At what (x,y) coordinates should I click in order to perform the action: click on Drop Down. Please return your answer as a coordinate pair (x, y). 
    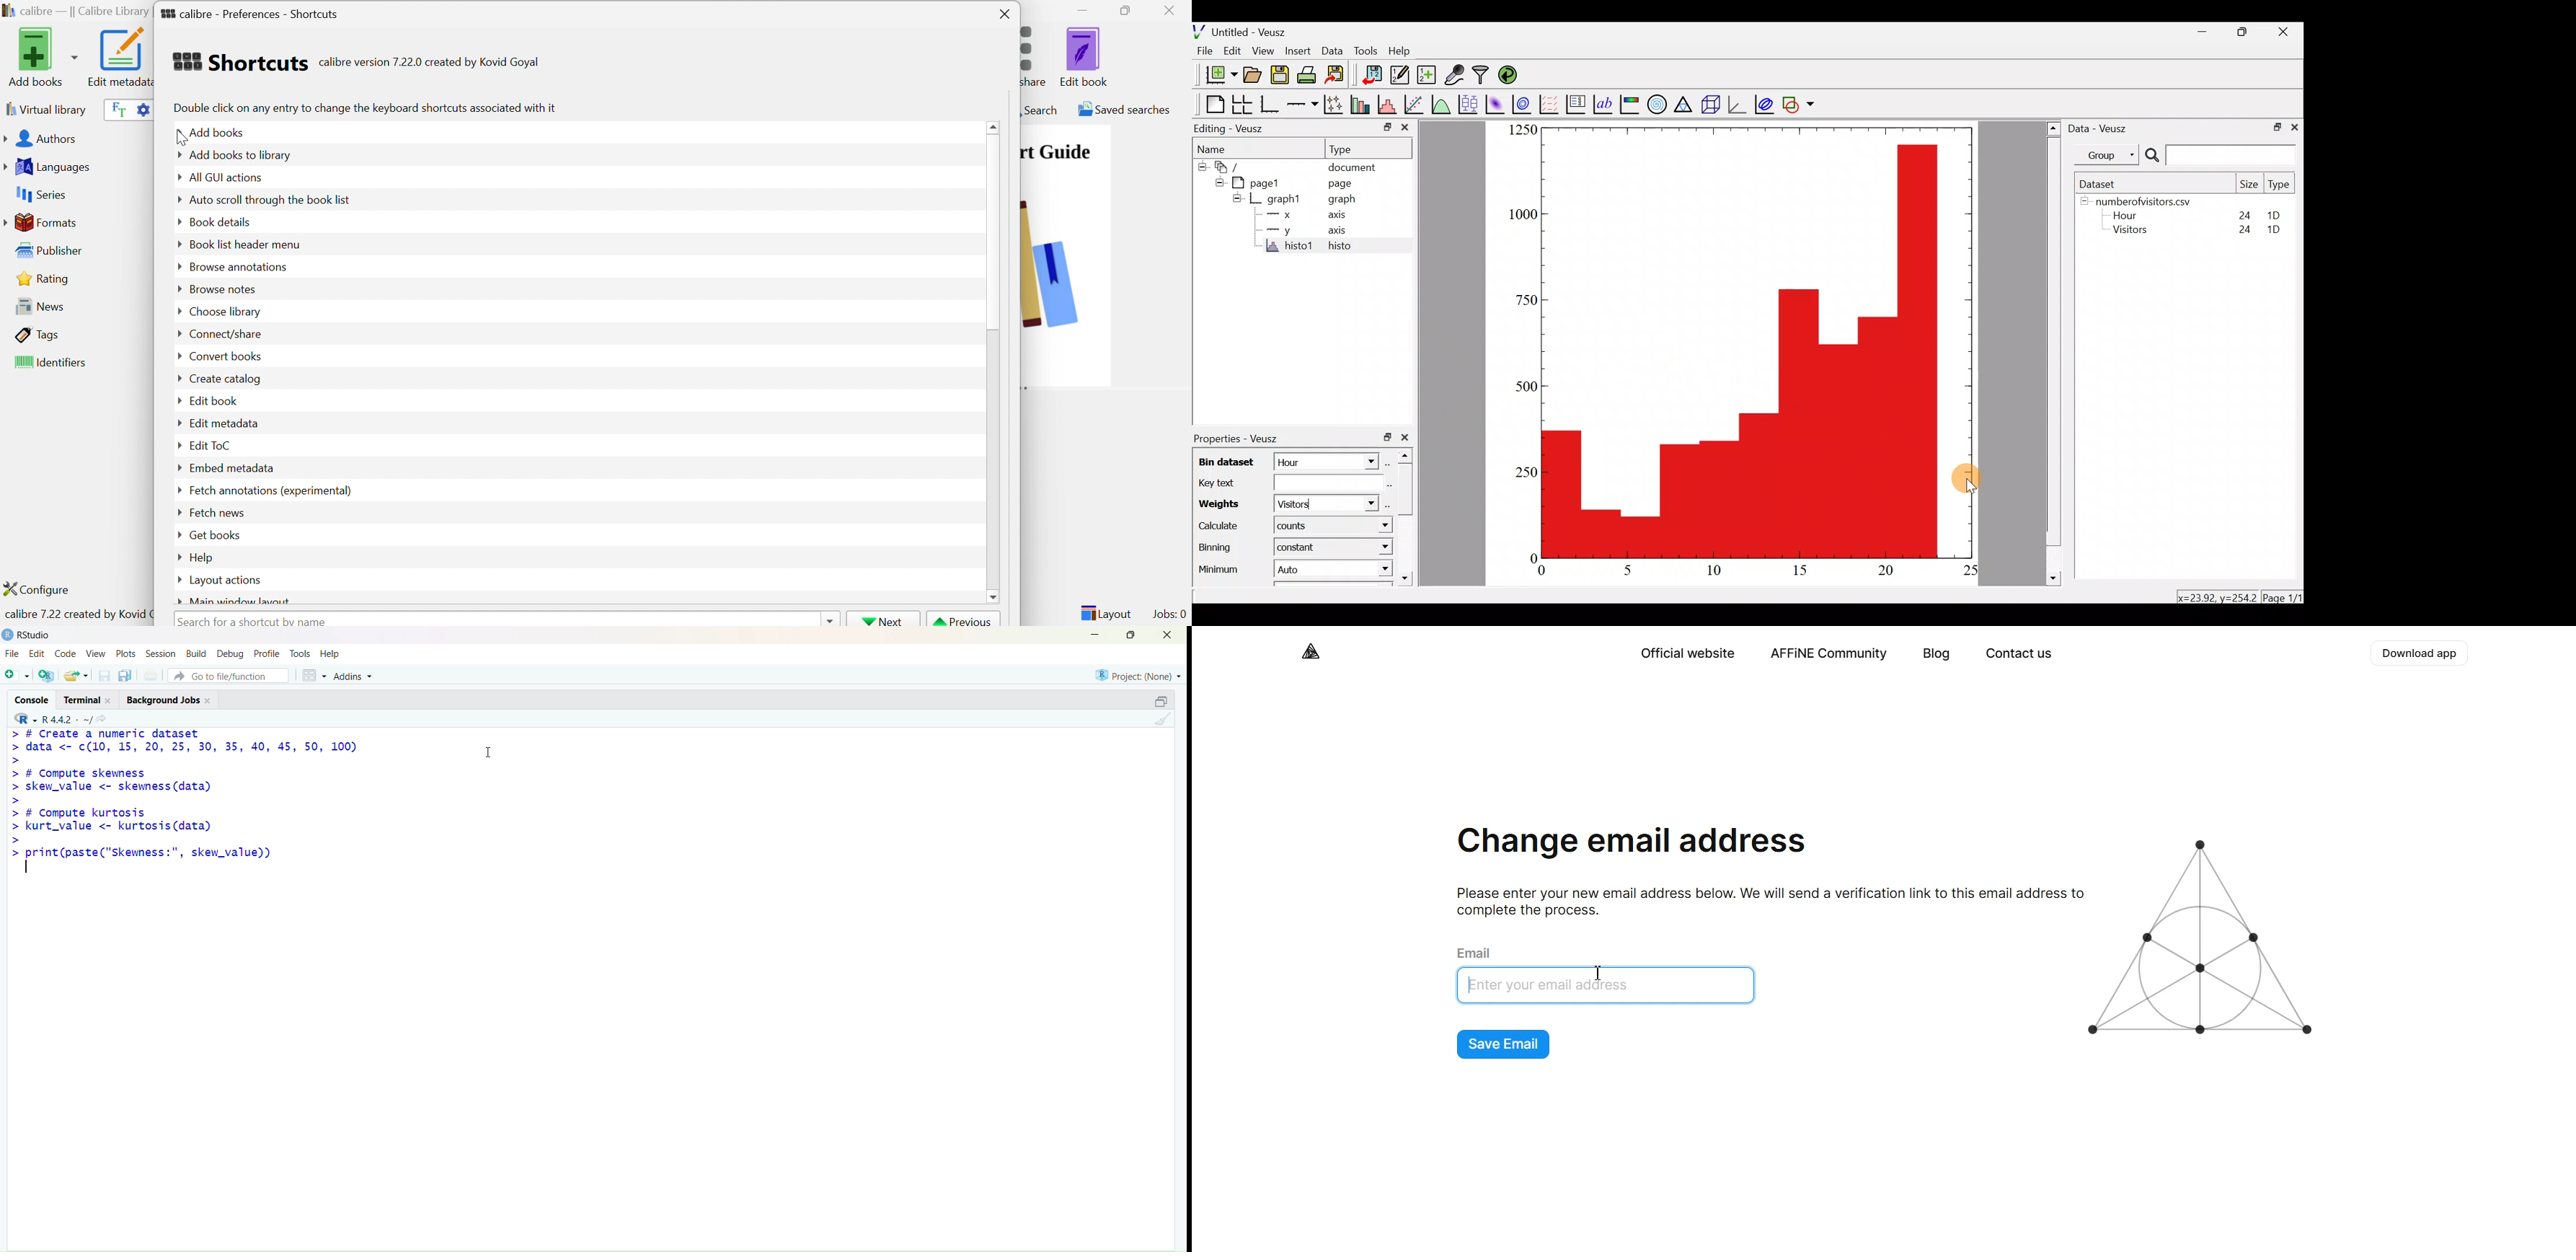
    Looking at the image, I should click on (178, 356).